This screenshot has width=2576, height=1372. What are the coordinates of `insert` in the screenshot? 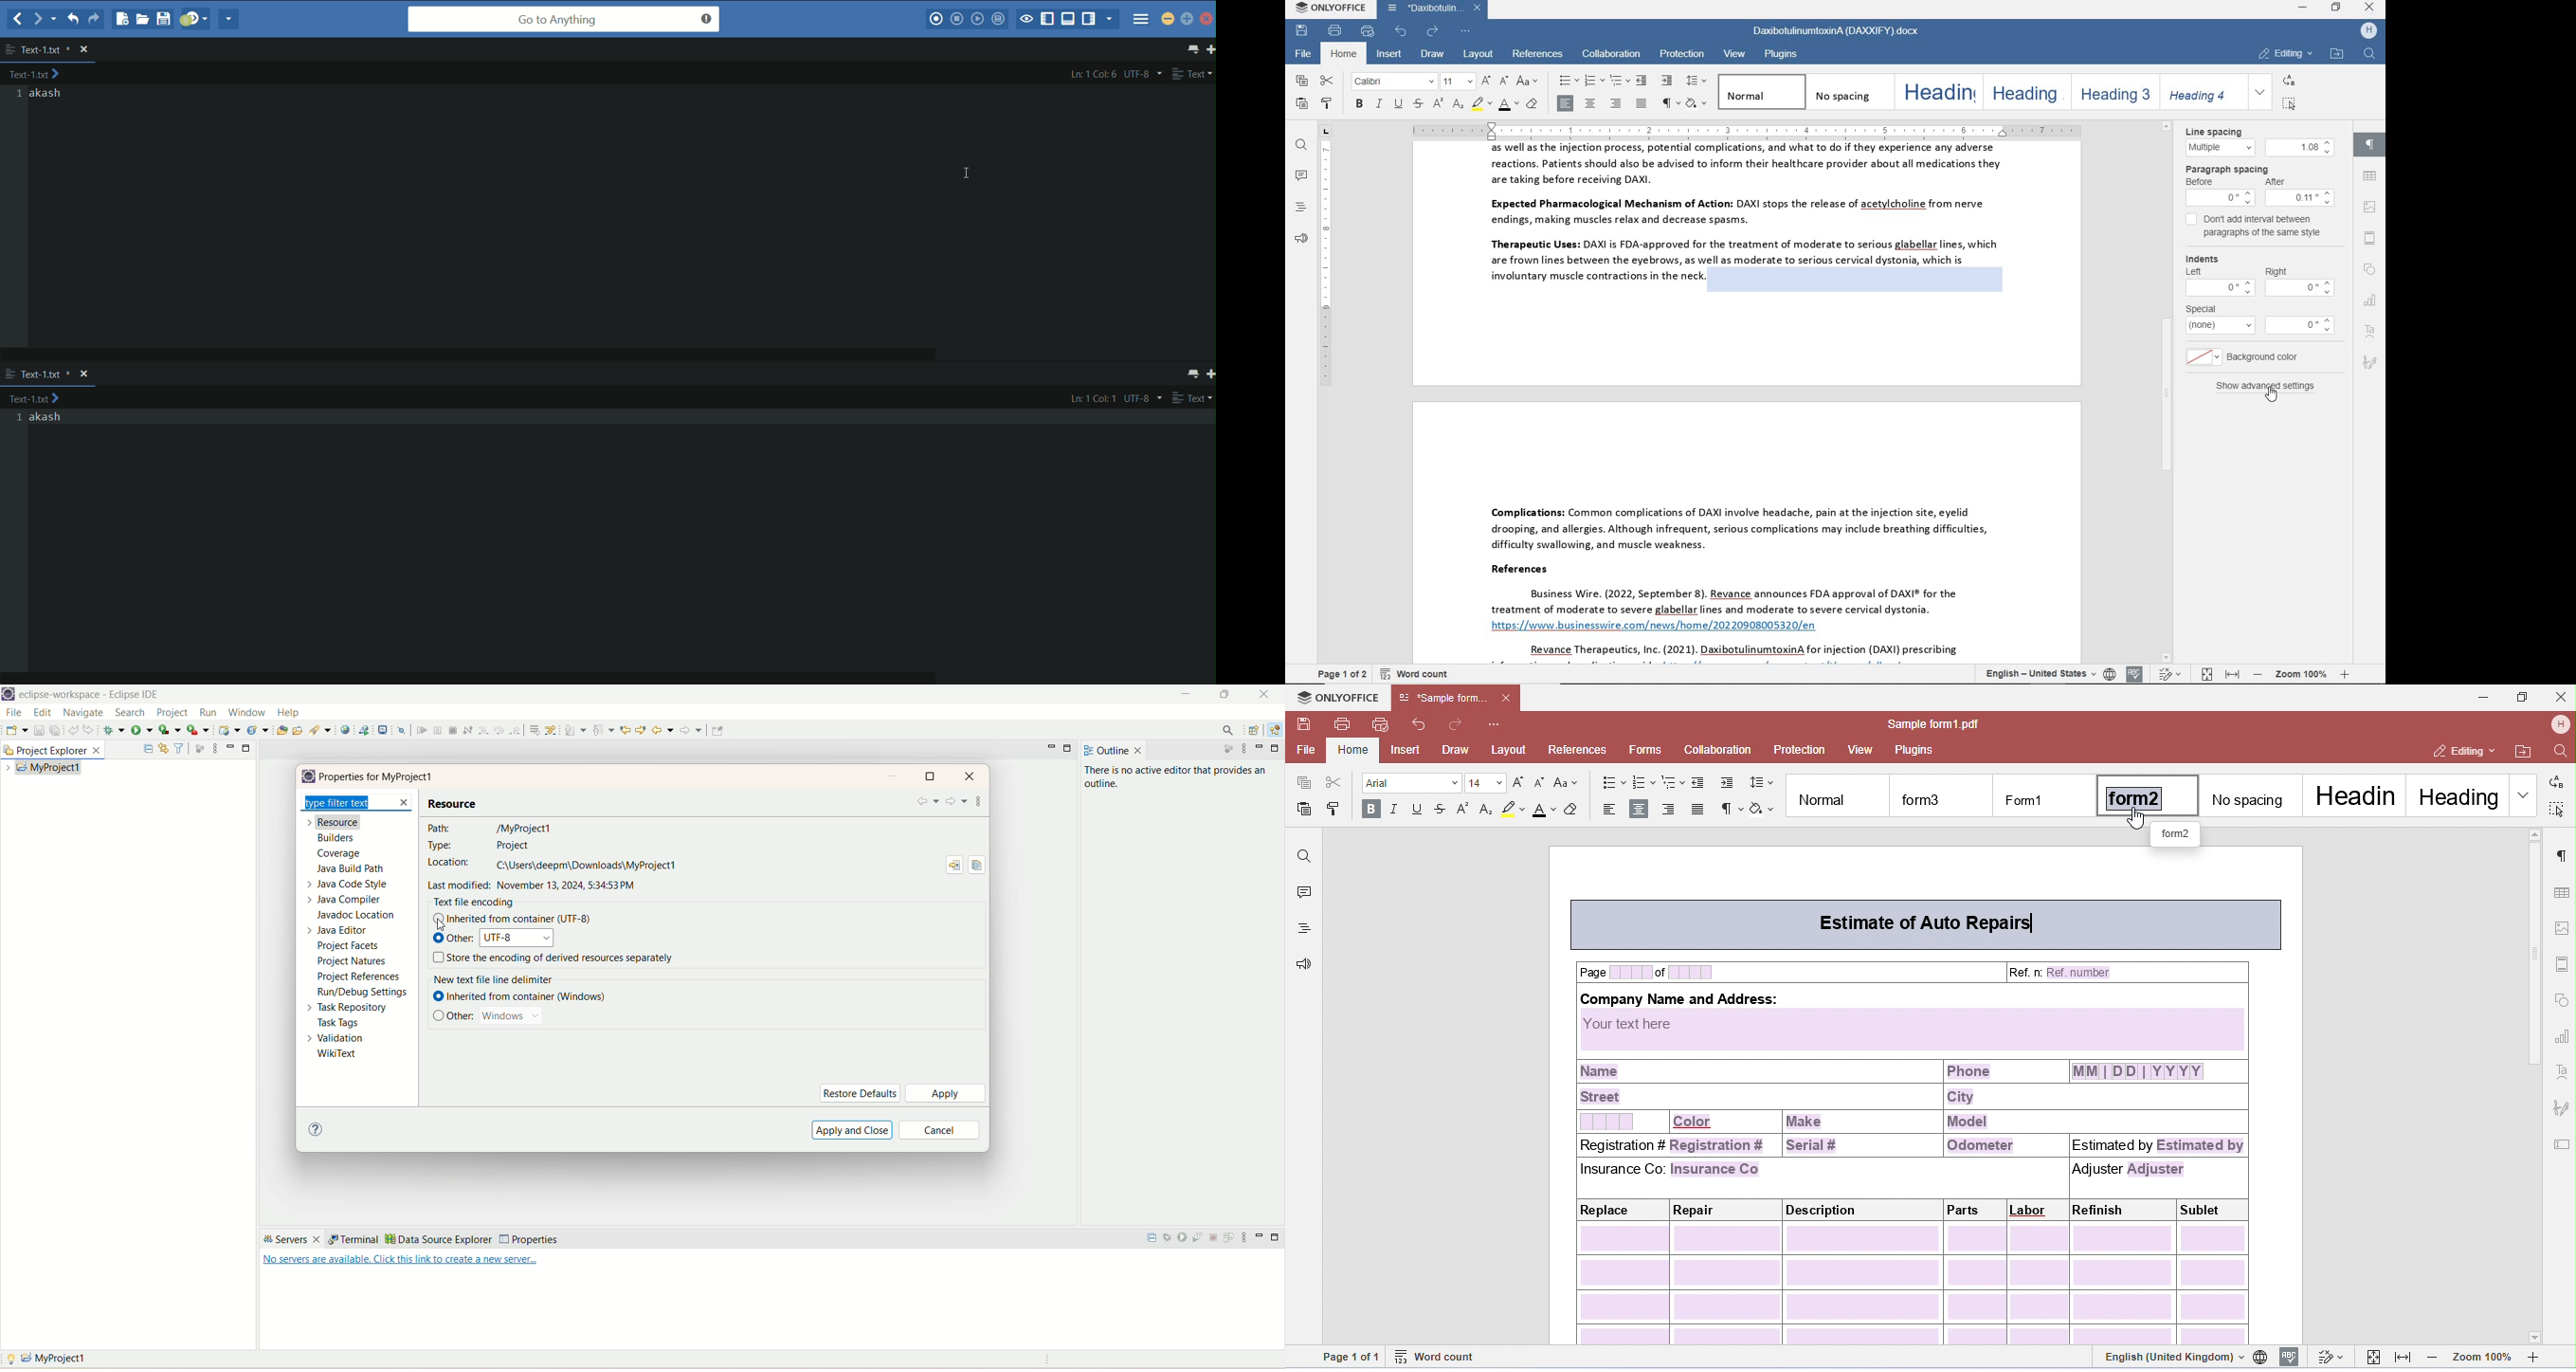 It's located at (1391, 54).